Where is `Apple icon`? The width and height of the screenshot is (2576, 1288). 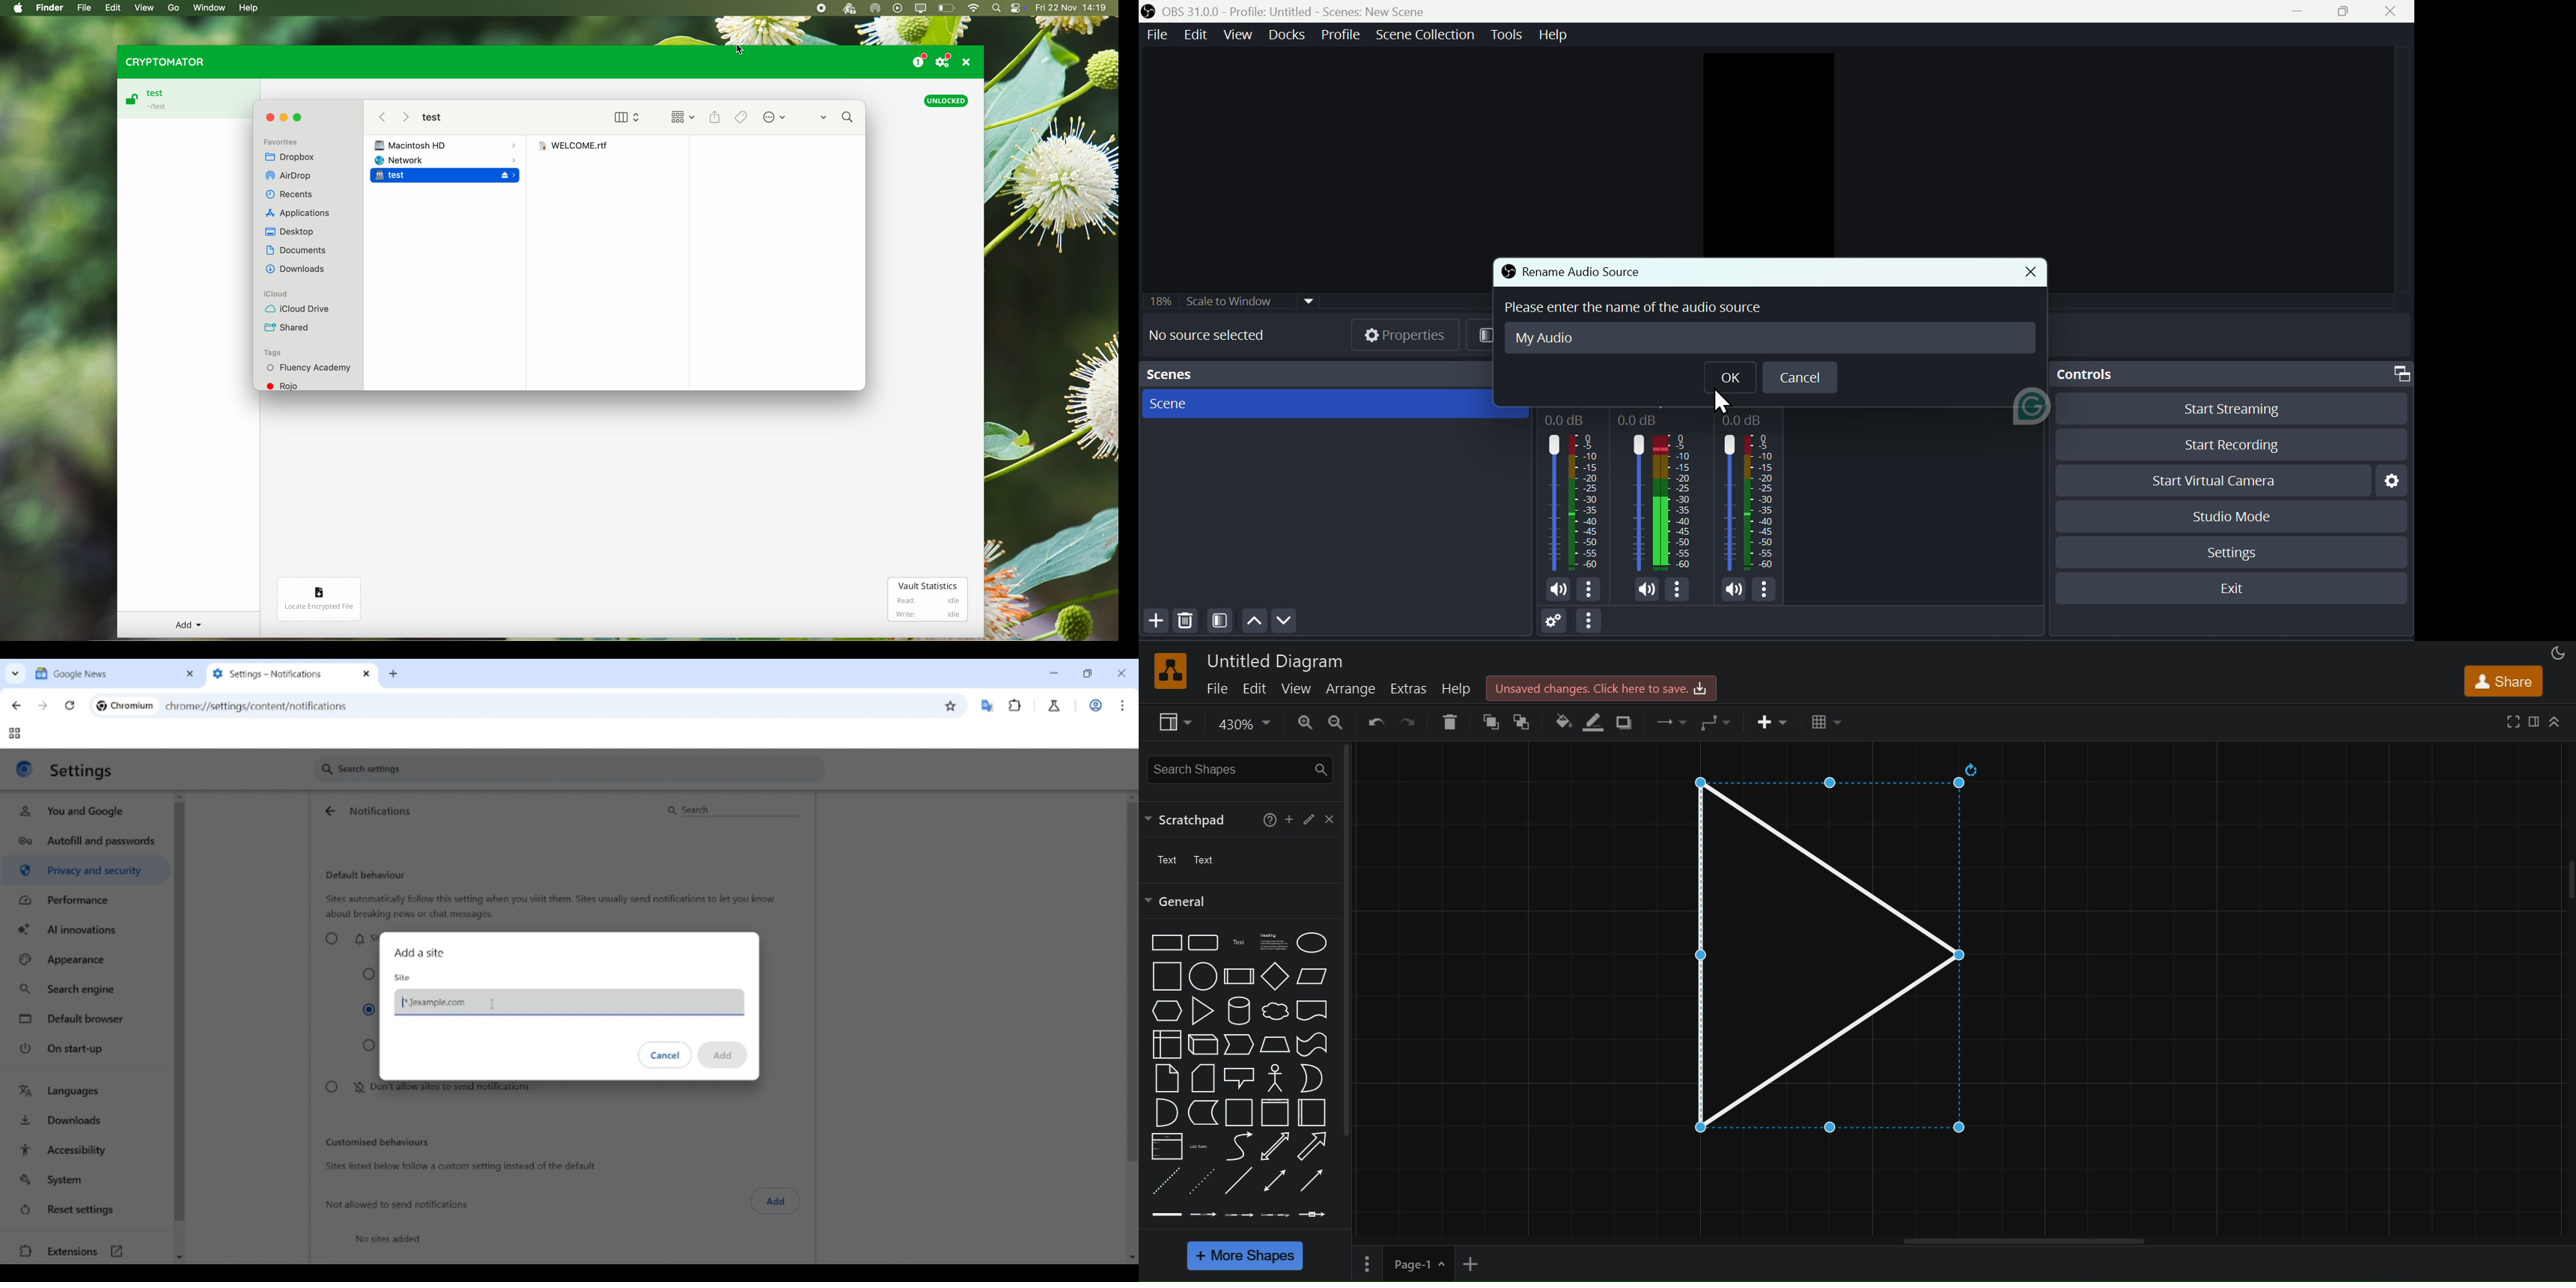 Apple icon is located at coordinates (15, 8).